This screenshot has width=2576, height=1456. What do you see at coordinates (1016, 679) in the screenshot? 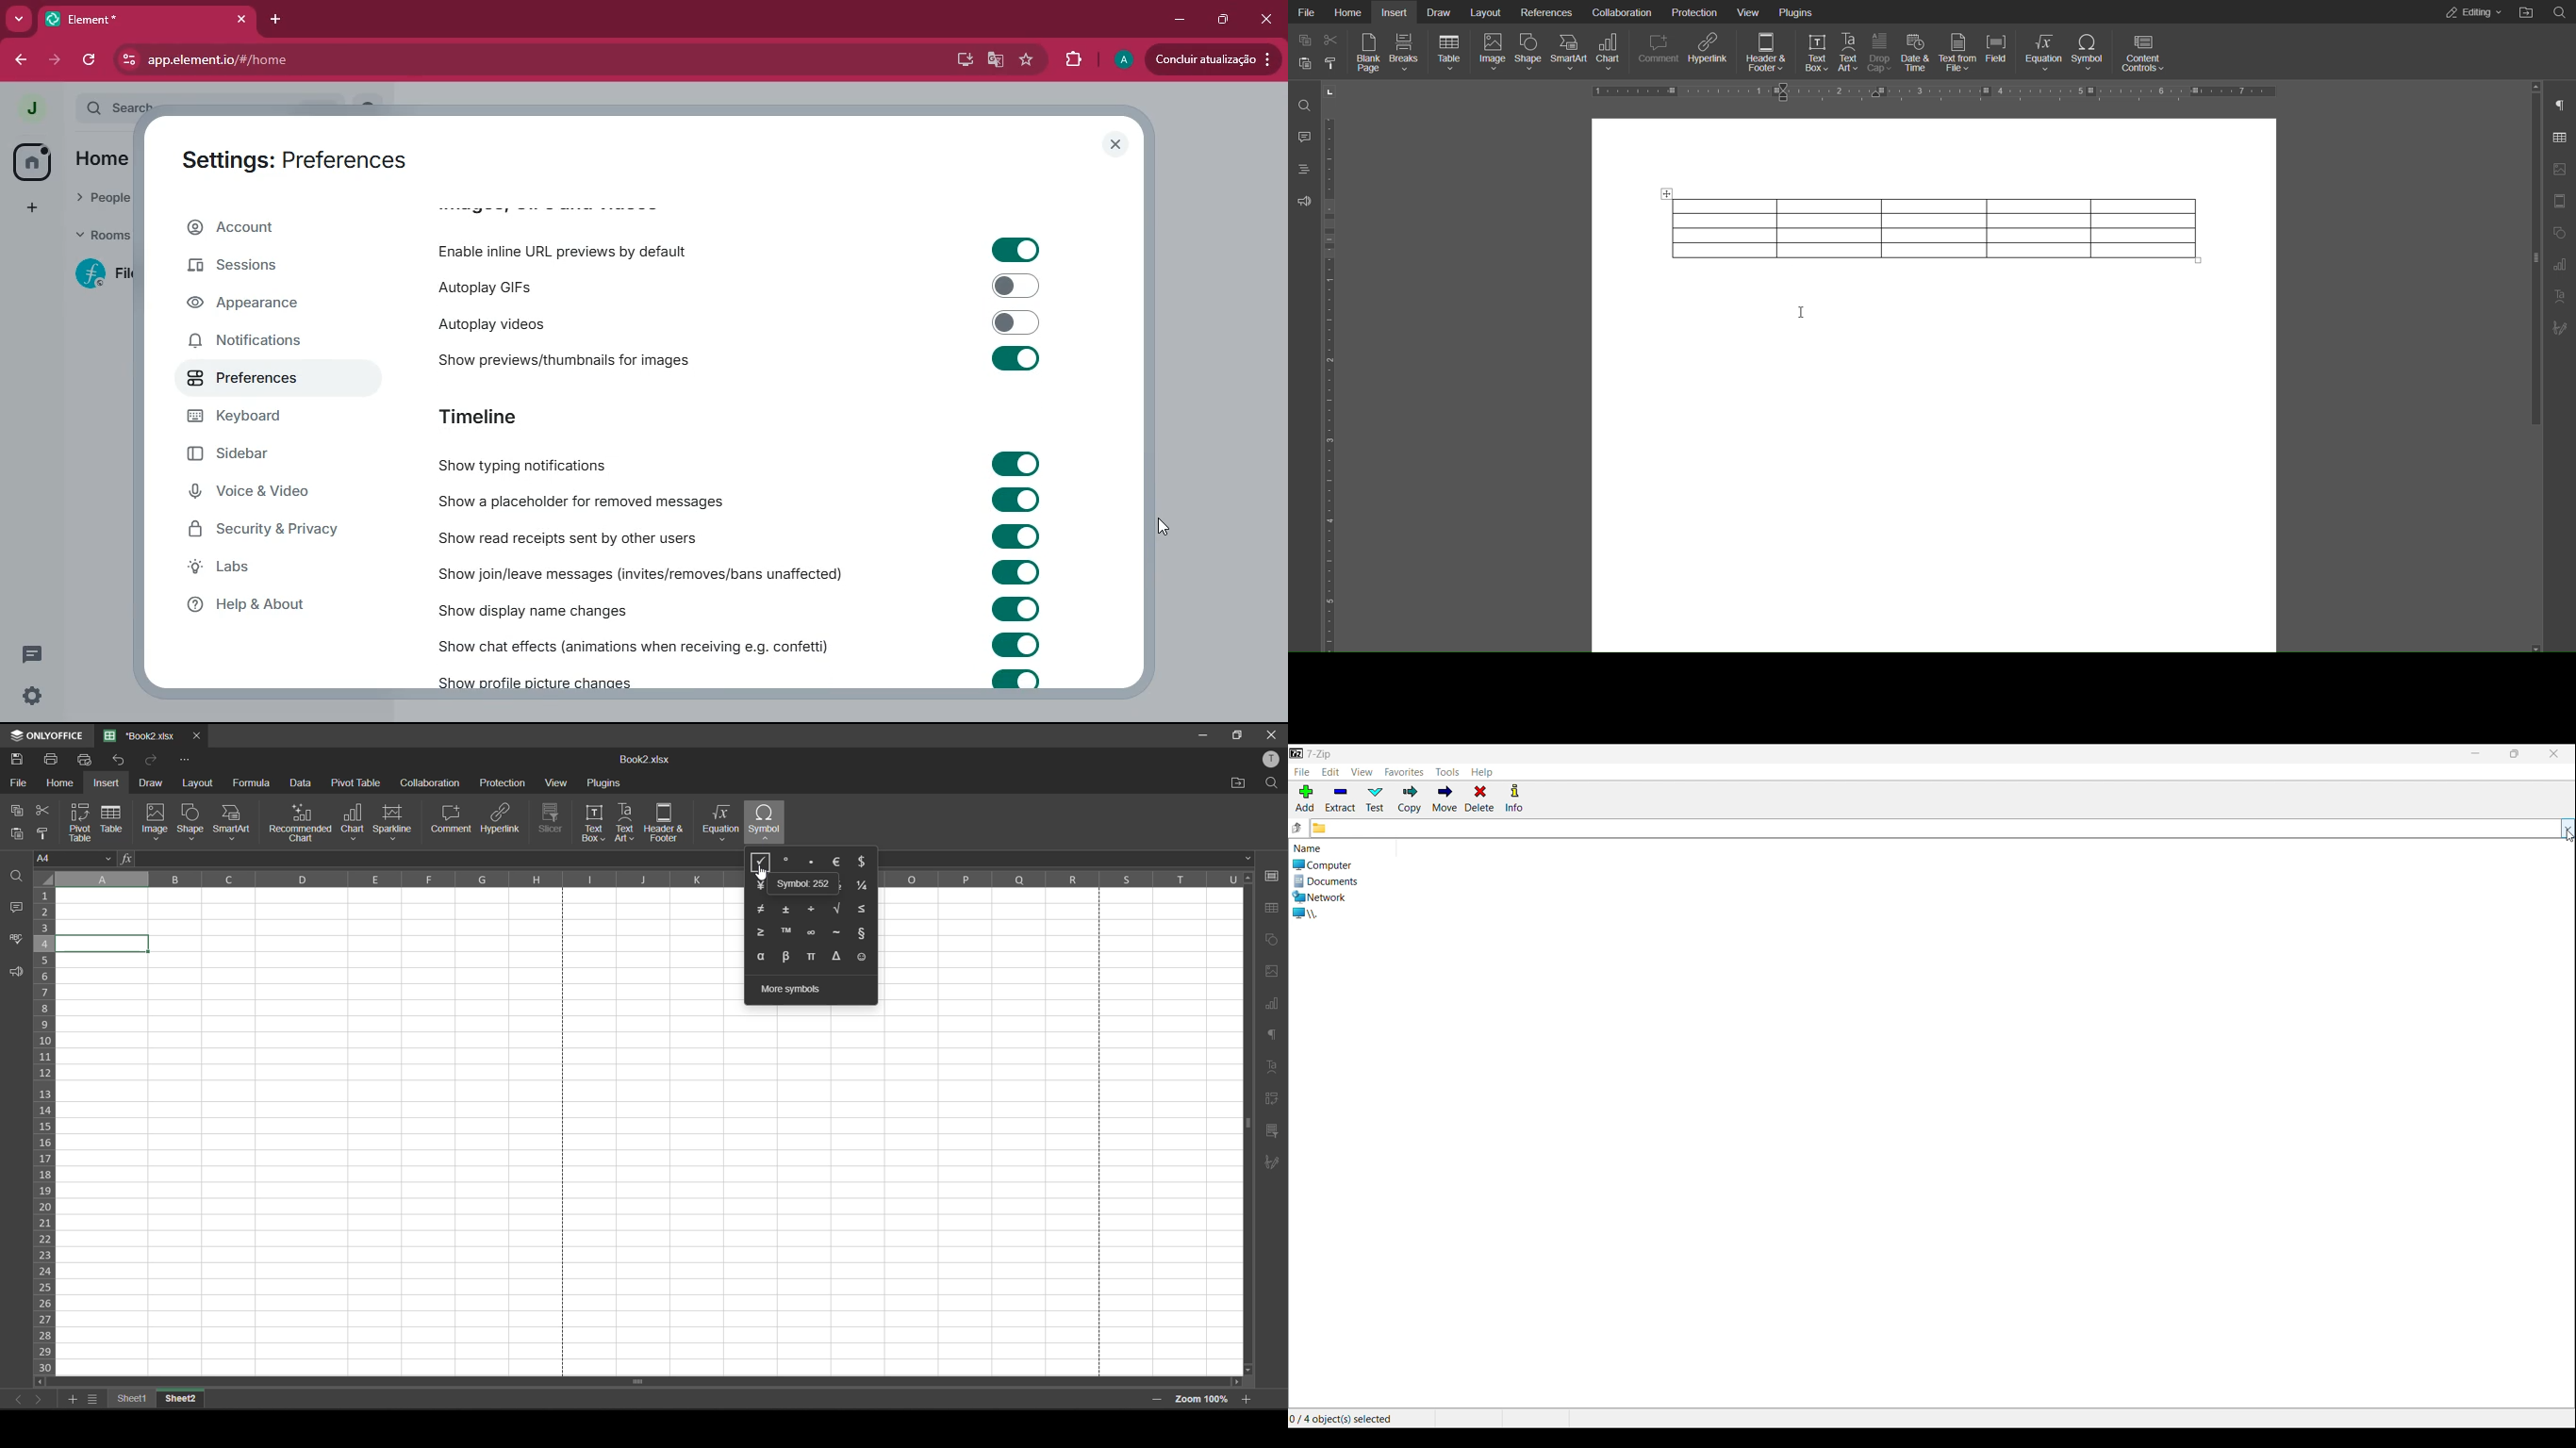
I see `toggle on/off` at bounding box center [1016, 679].